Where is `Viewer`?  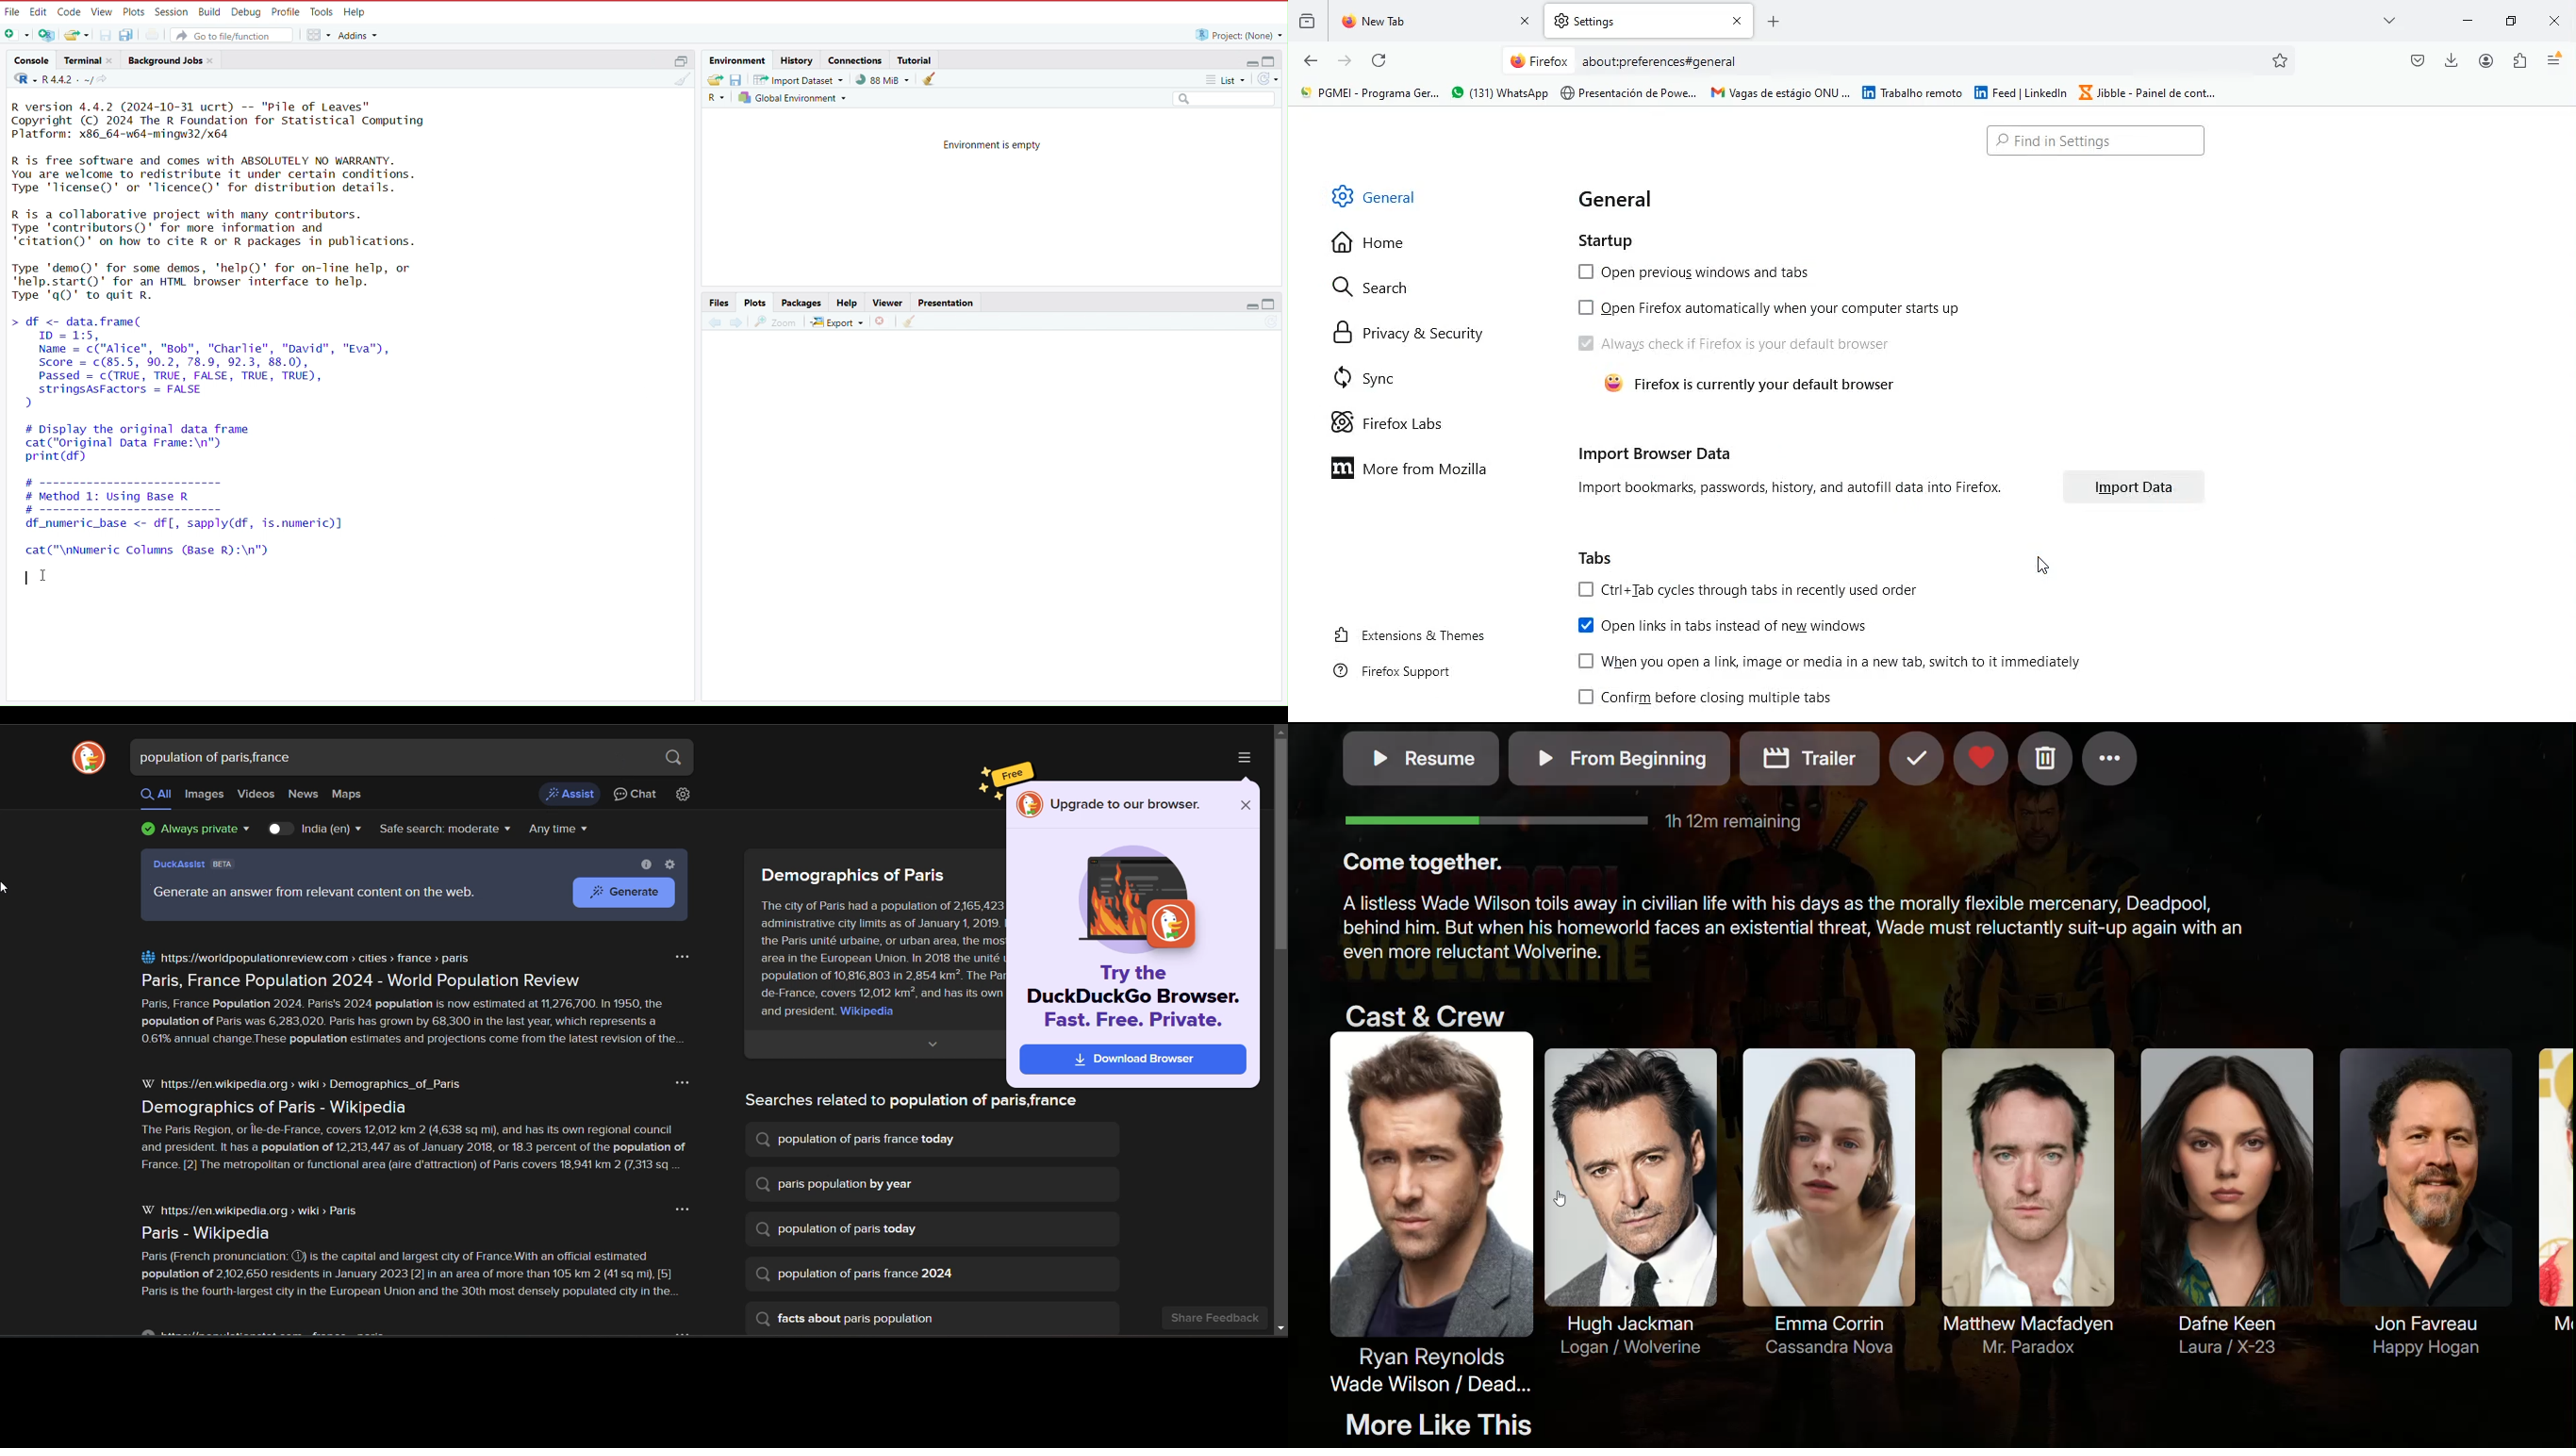
Viewer is located at coordinates (886, 301).